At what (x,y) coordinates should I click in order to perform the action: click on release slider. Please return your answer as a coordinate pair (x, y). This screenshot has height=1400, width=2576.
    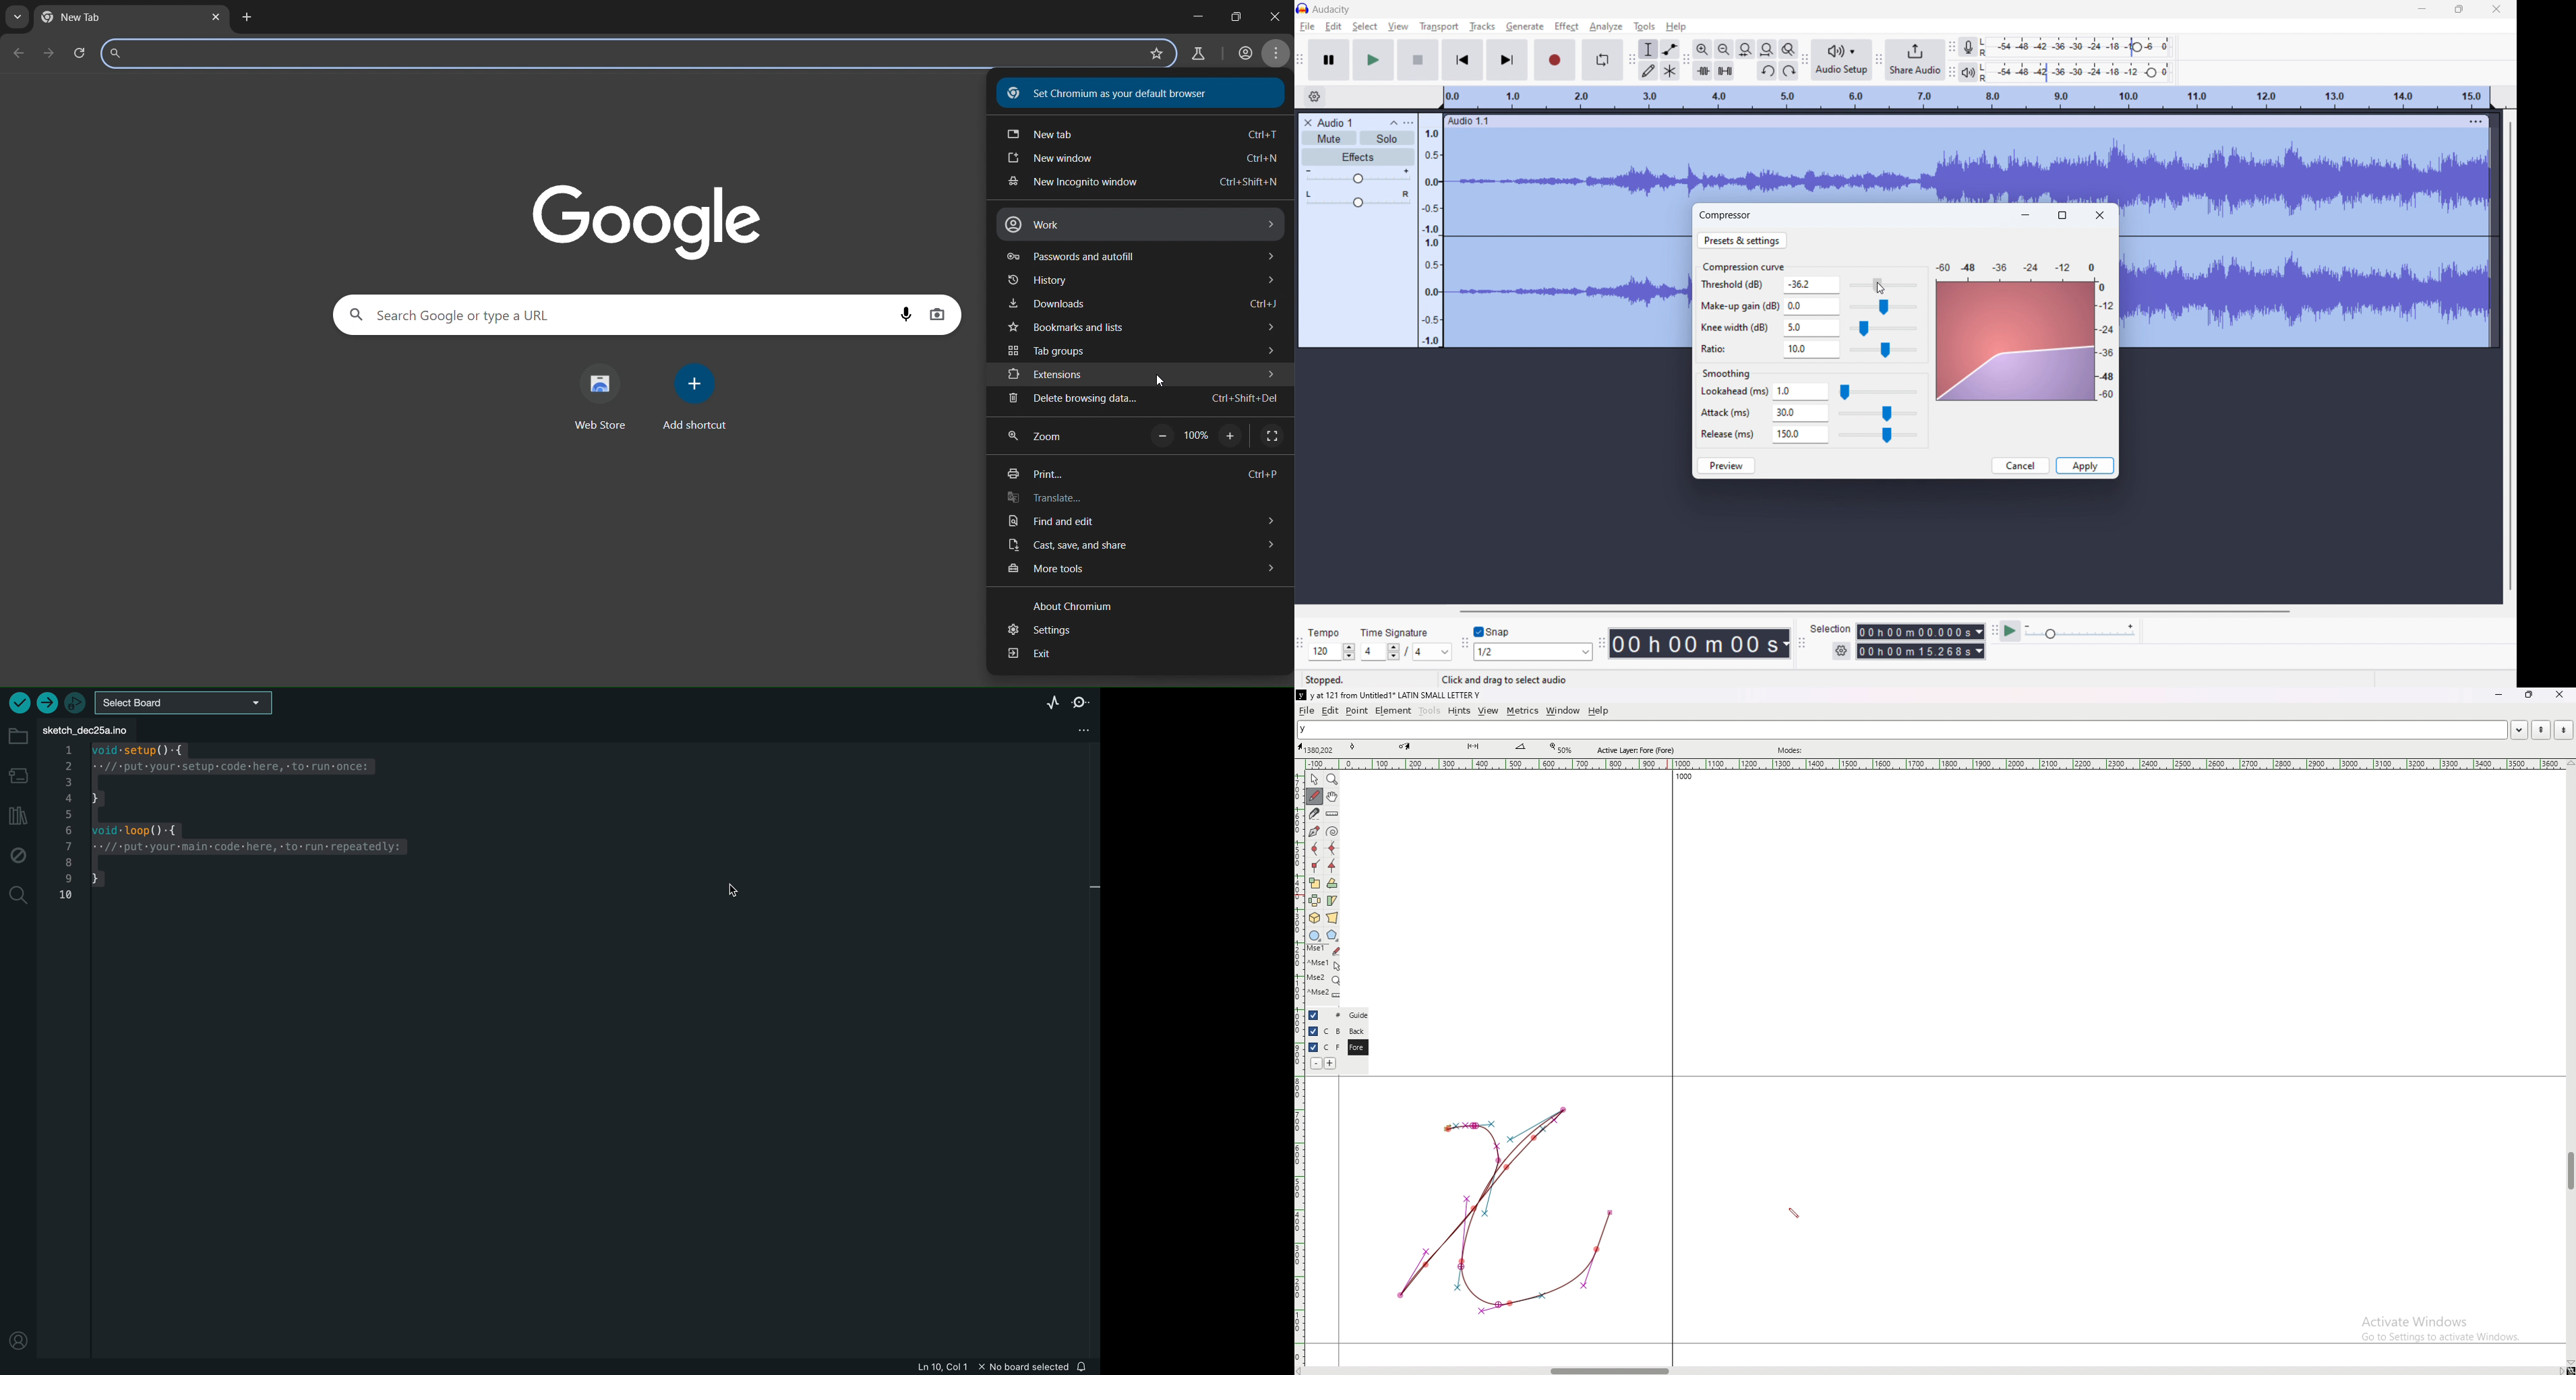
    Looking at the image, I should click on (1877, 435).